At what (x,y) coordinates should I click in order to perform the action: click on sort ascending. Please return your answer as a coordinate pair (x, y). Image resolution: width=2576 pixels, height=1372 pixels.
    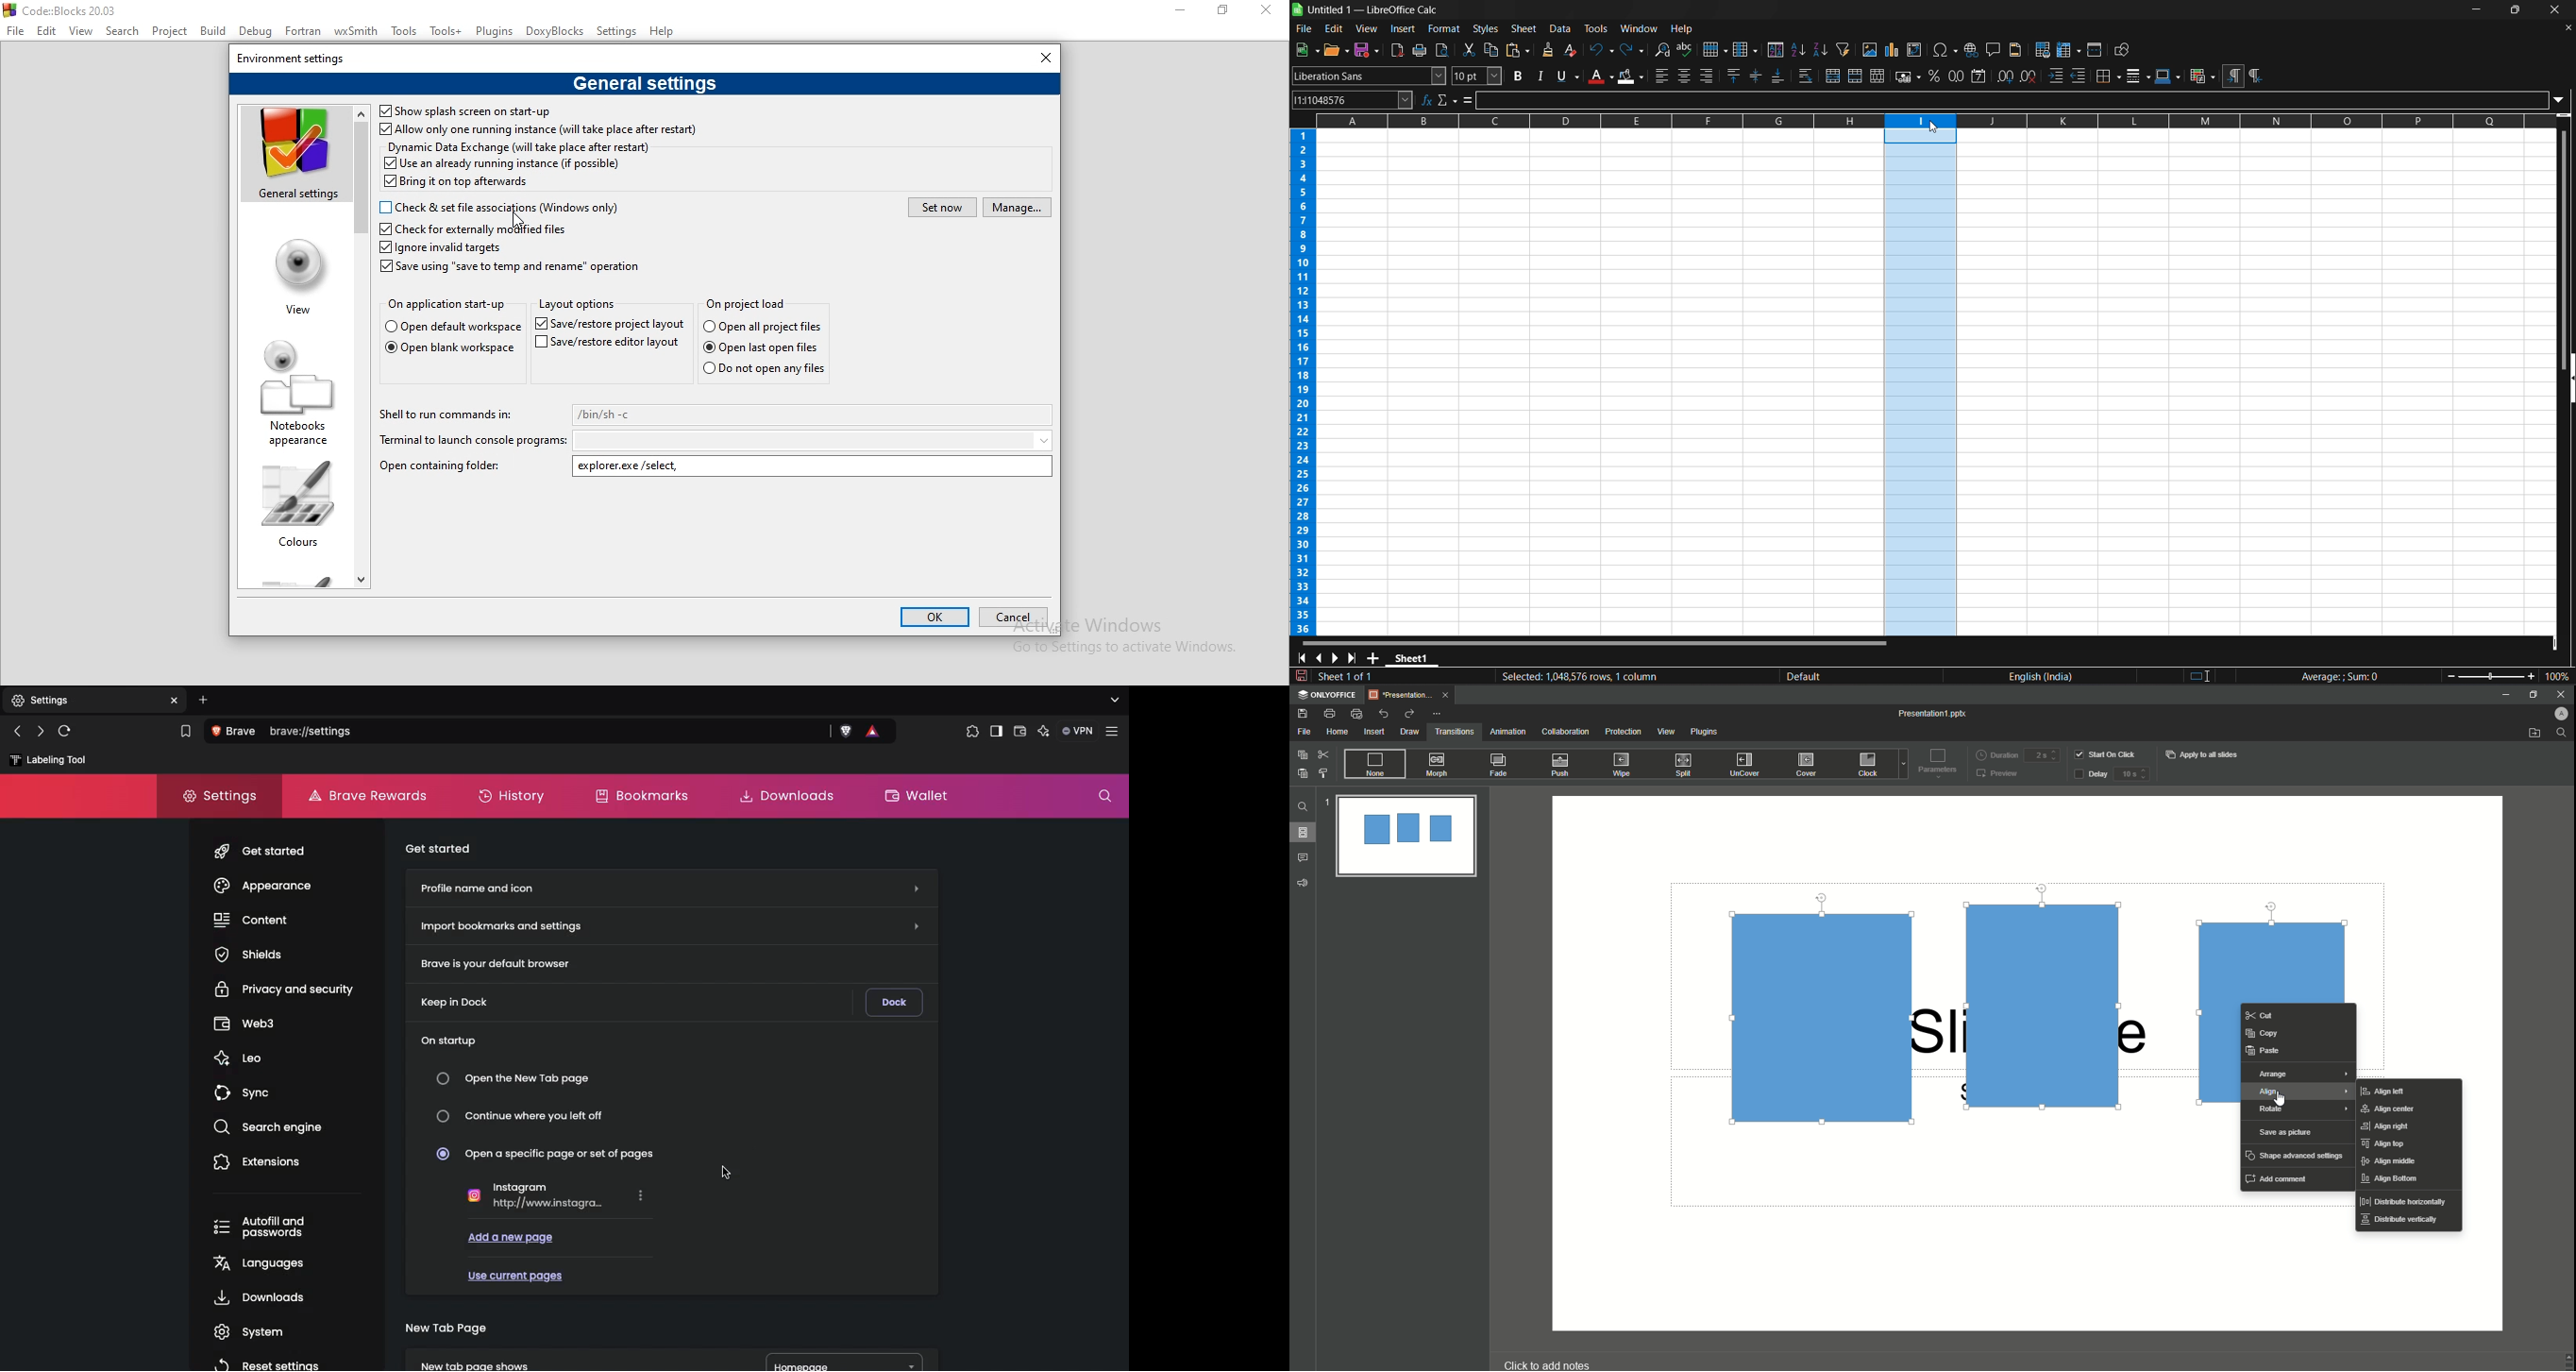
    Looking at the image, I should click on (1798, 49).